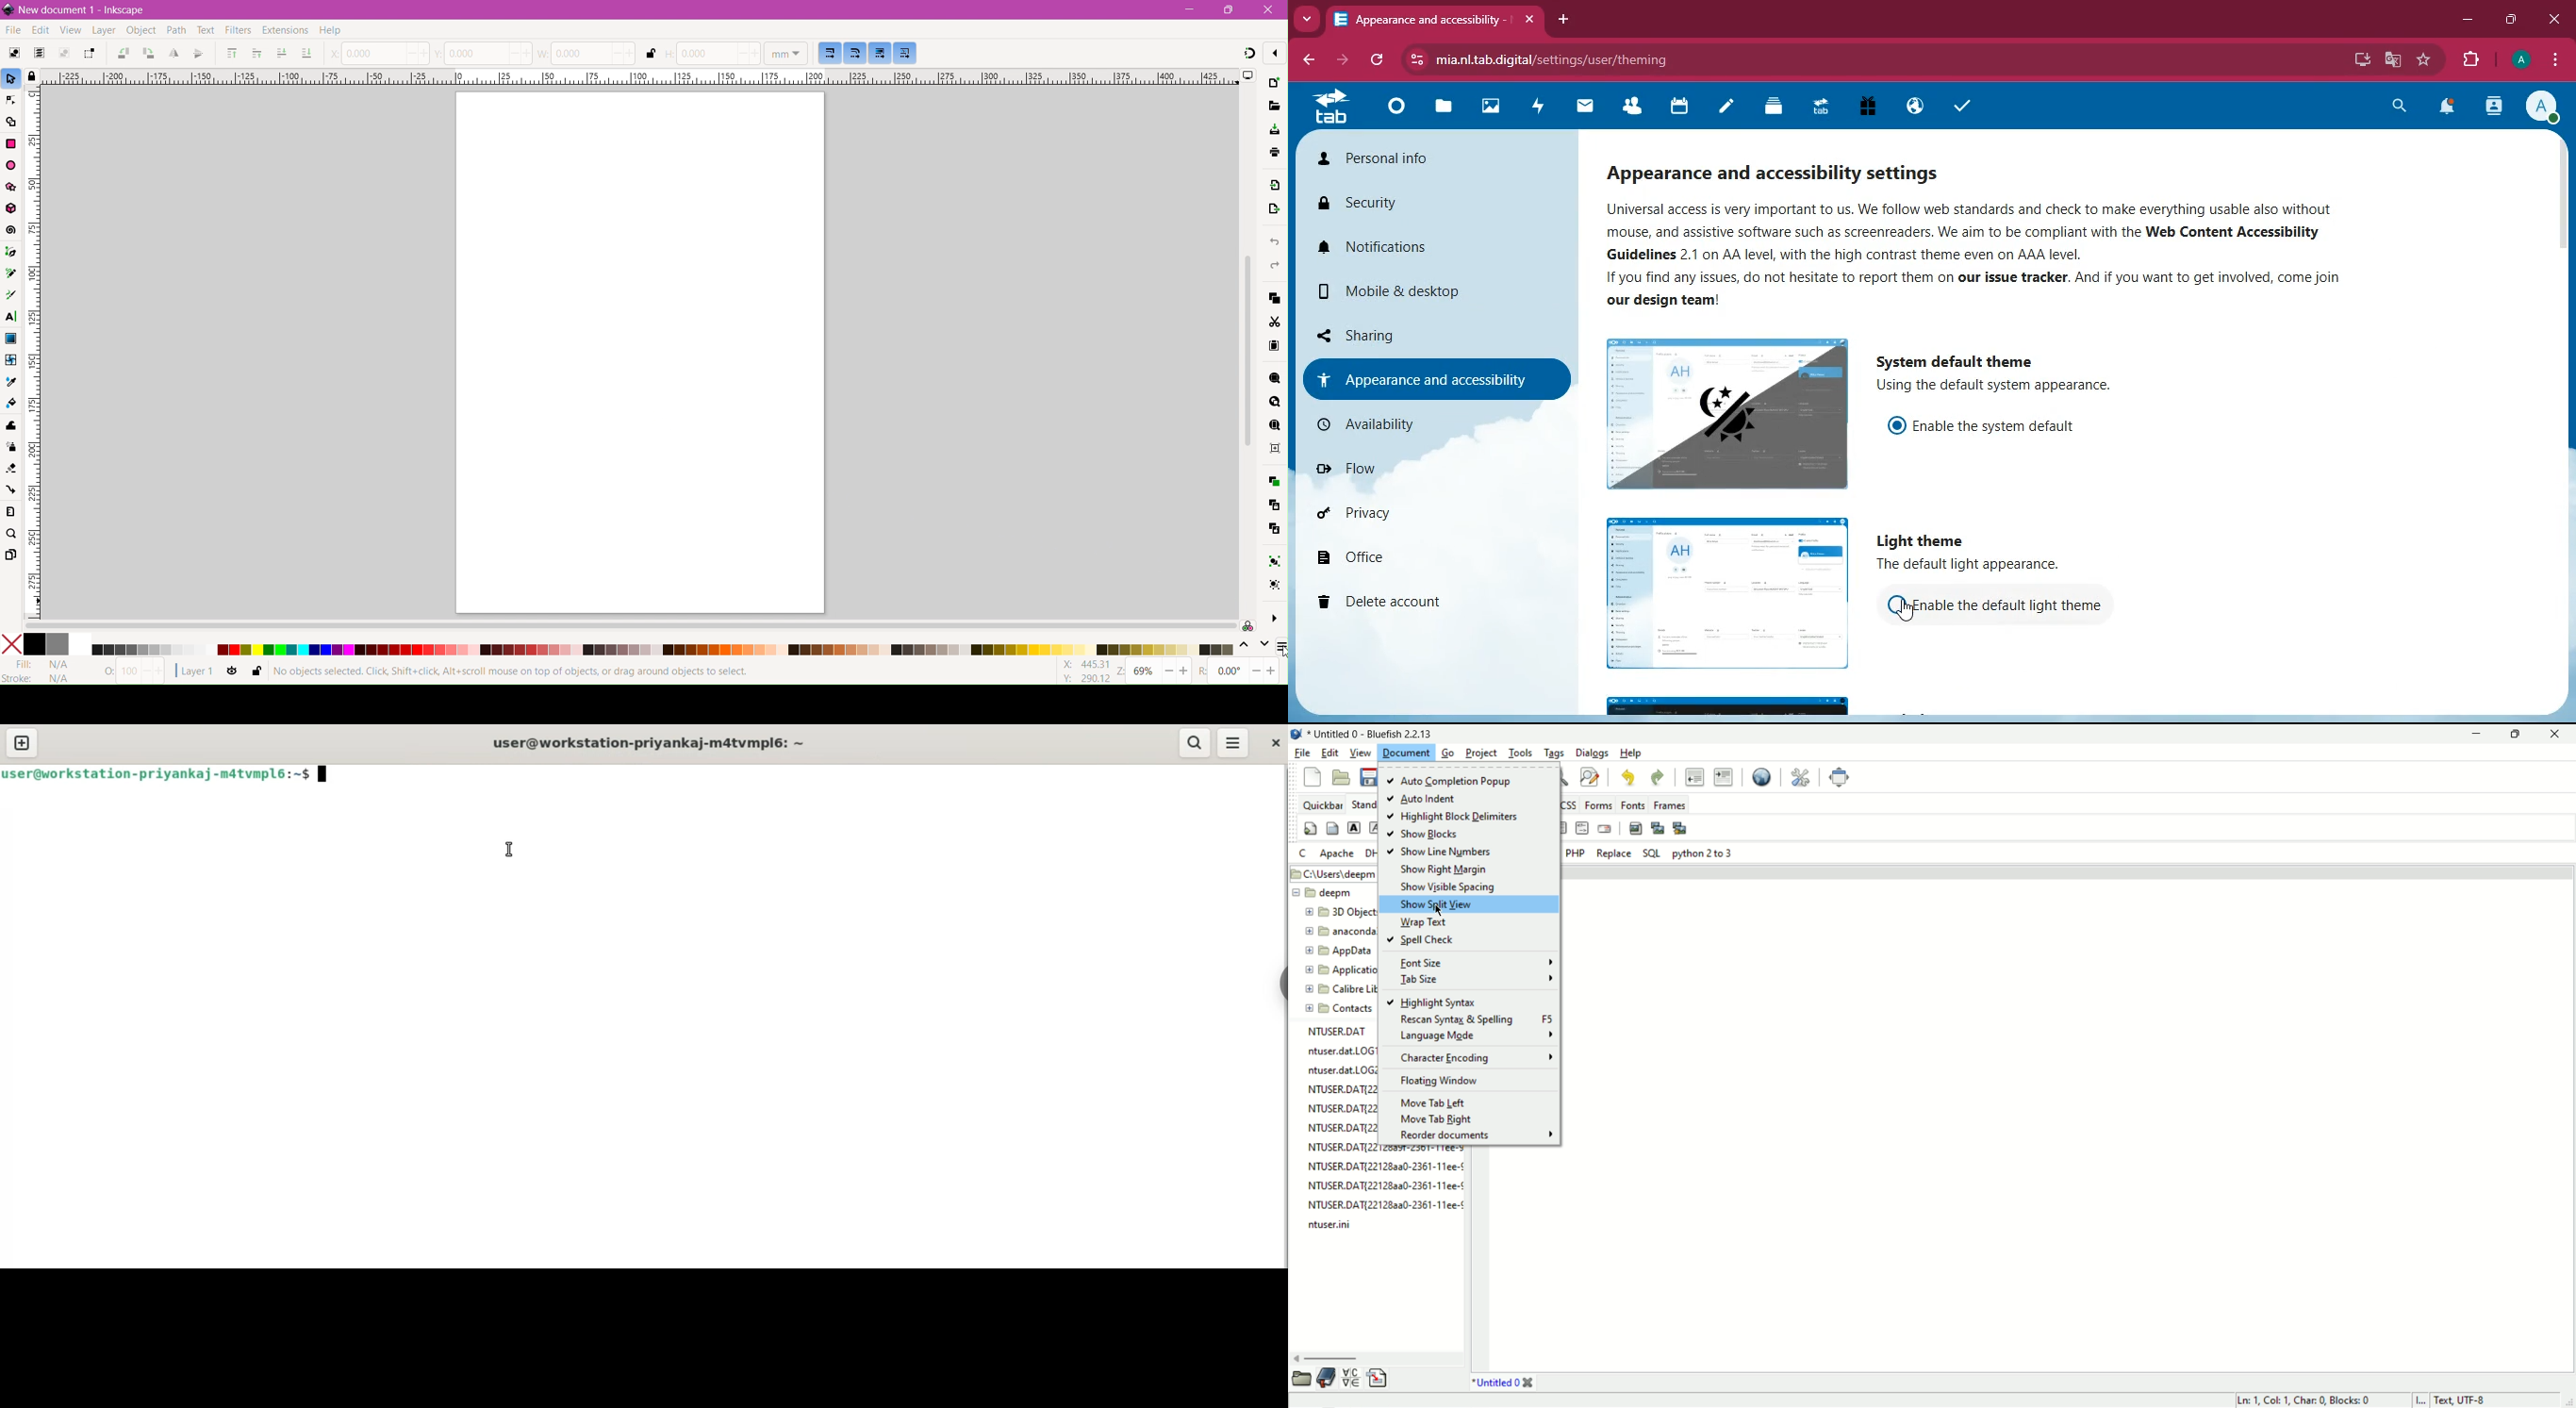  What do you see at coordinates (2017, 605) in the screenshot?
I see `enable` at bounding box center [2017, 605].